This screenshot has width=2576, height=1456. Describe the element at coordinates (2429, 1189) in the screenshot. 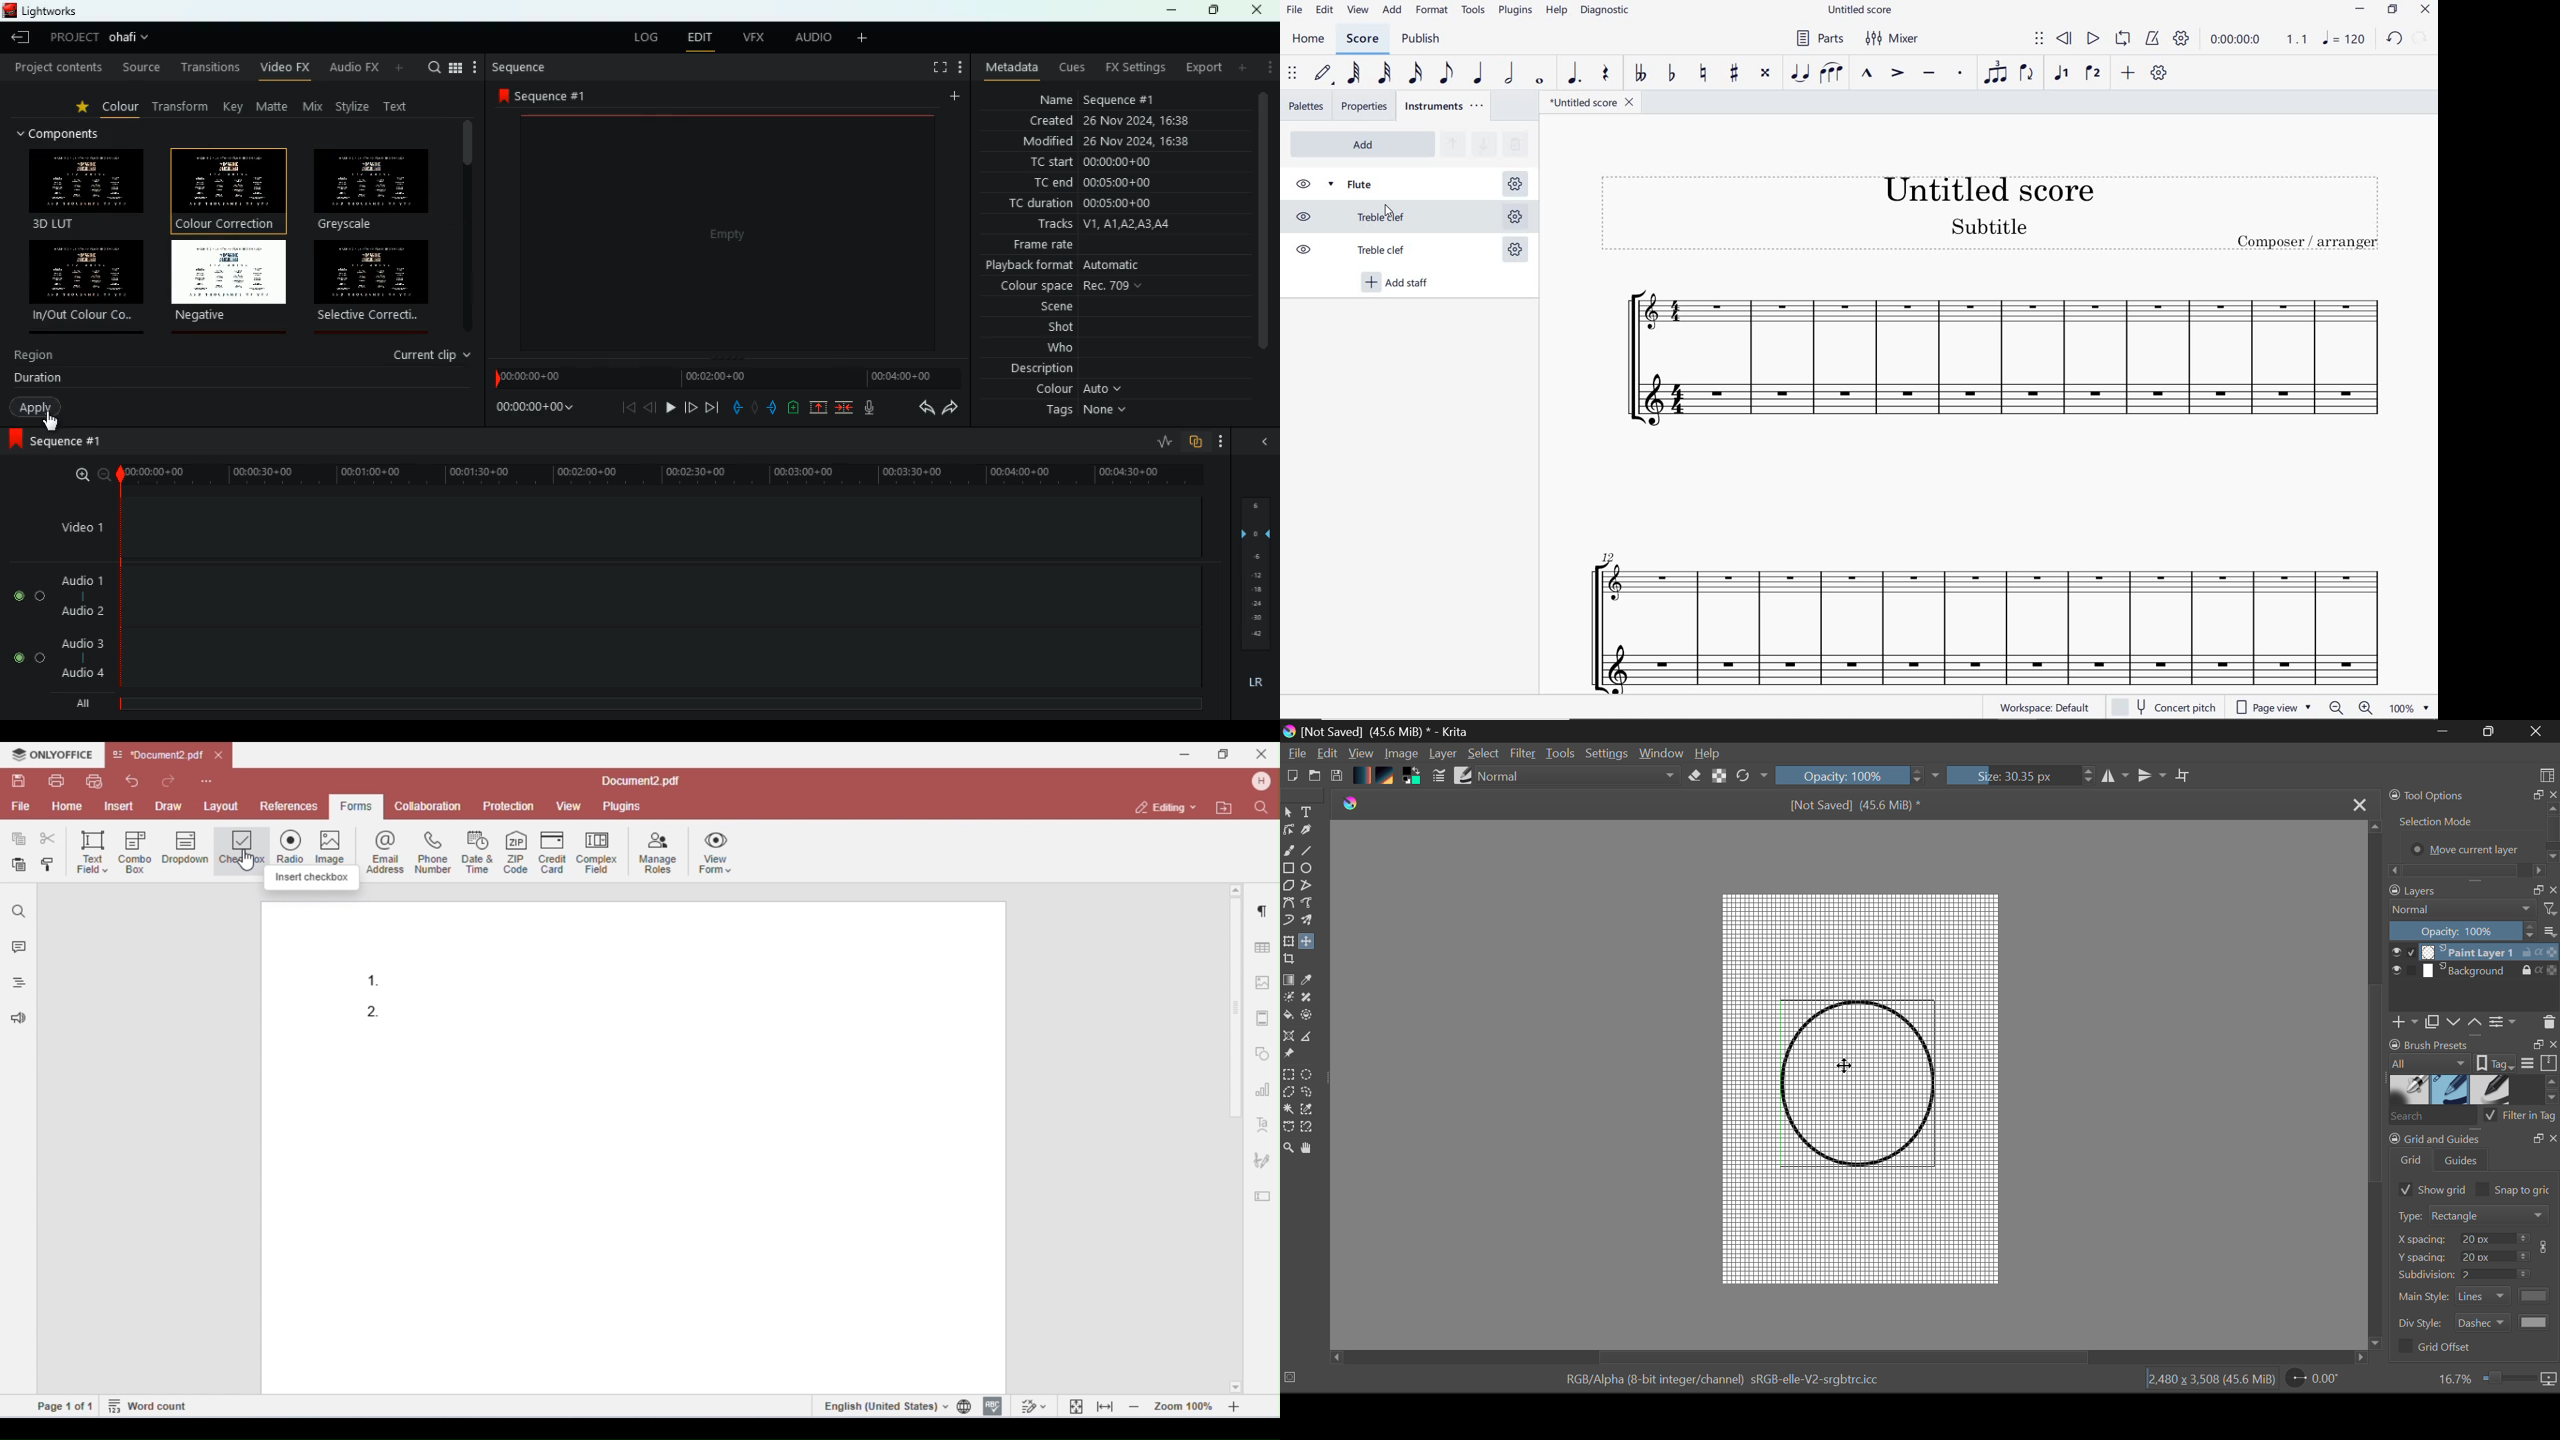

I see `Show Grid Selected` at that location.